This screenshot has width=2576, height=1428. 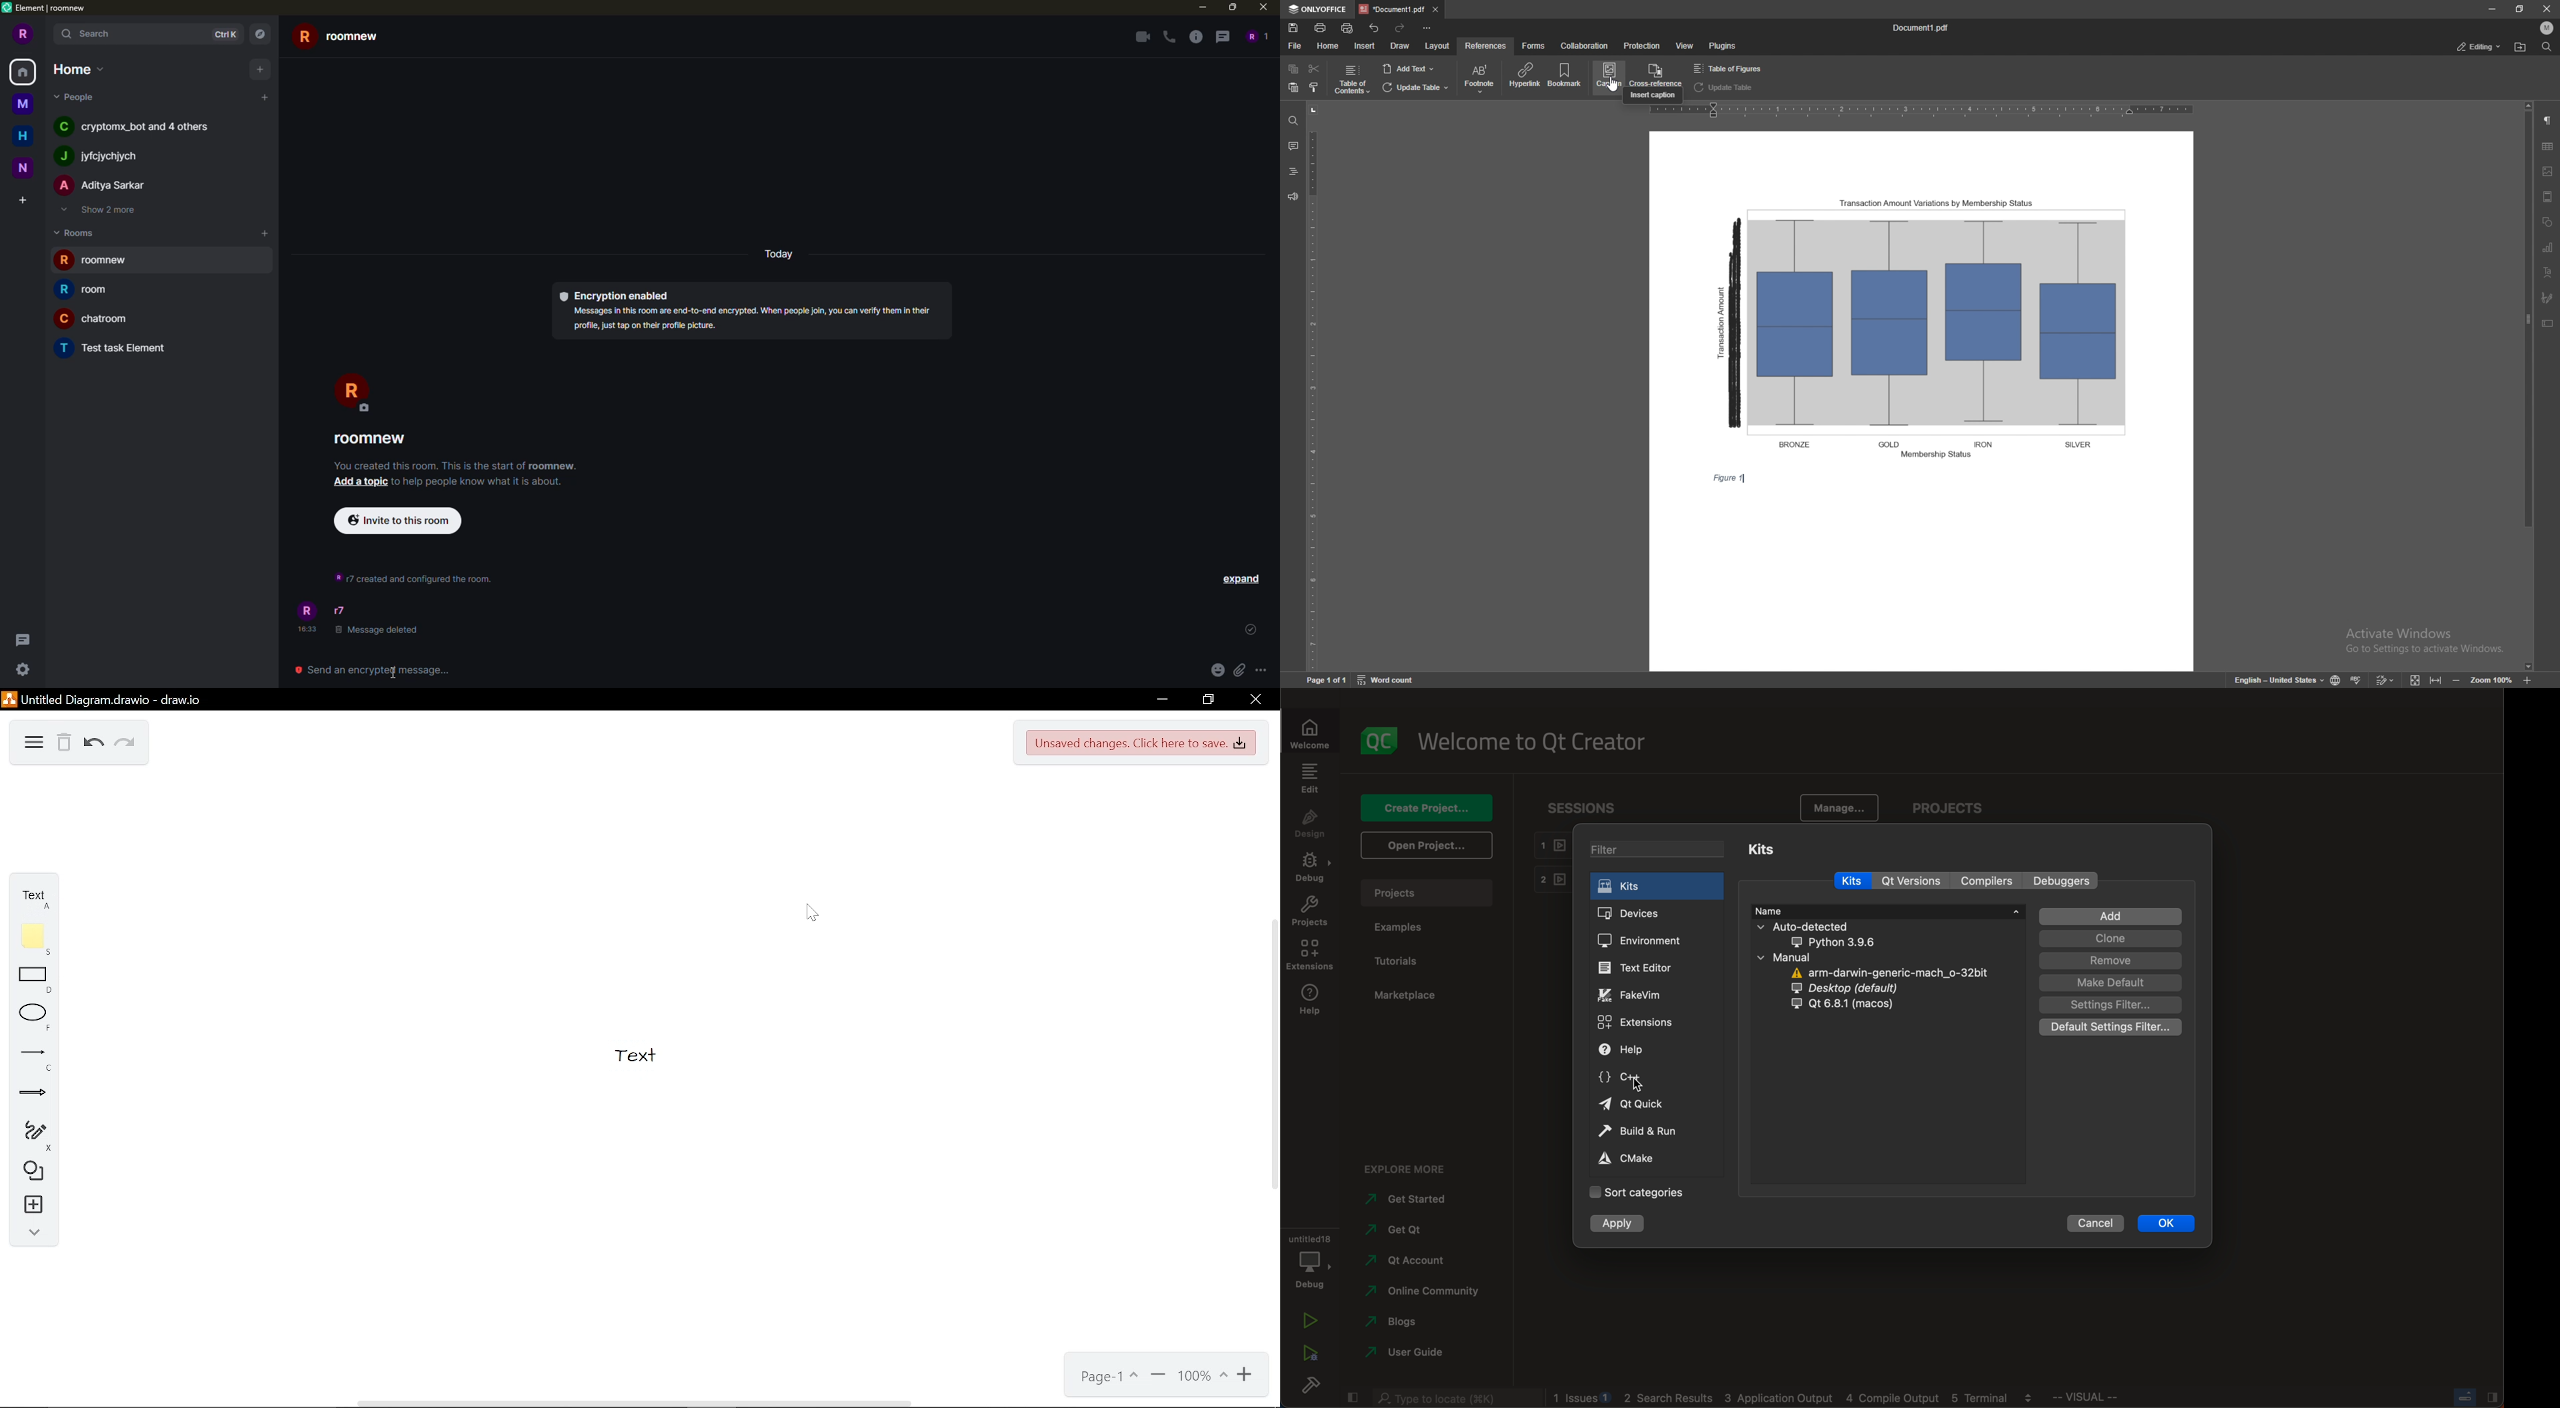 What do you see at coordinates (1309, 1388) in the screenshot?
I see `build` at bounding box center [1309, 1388].